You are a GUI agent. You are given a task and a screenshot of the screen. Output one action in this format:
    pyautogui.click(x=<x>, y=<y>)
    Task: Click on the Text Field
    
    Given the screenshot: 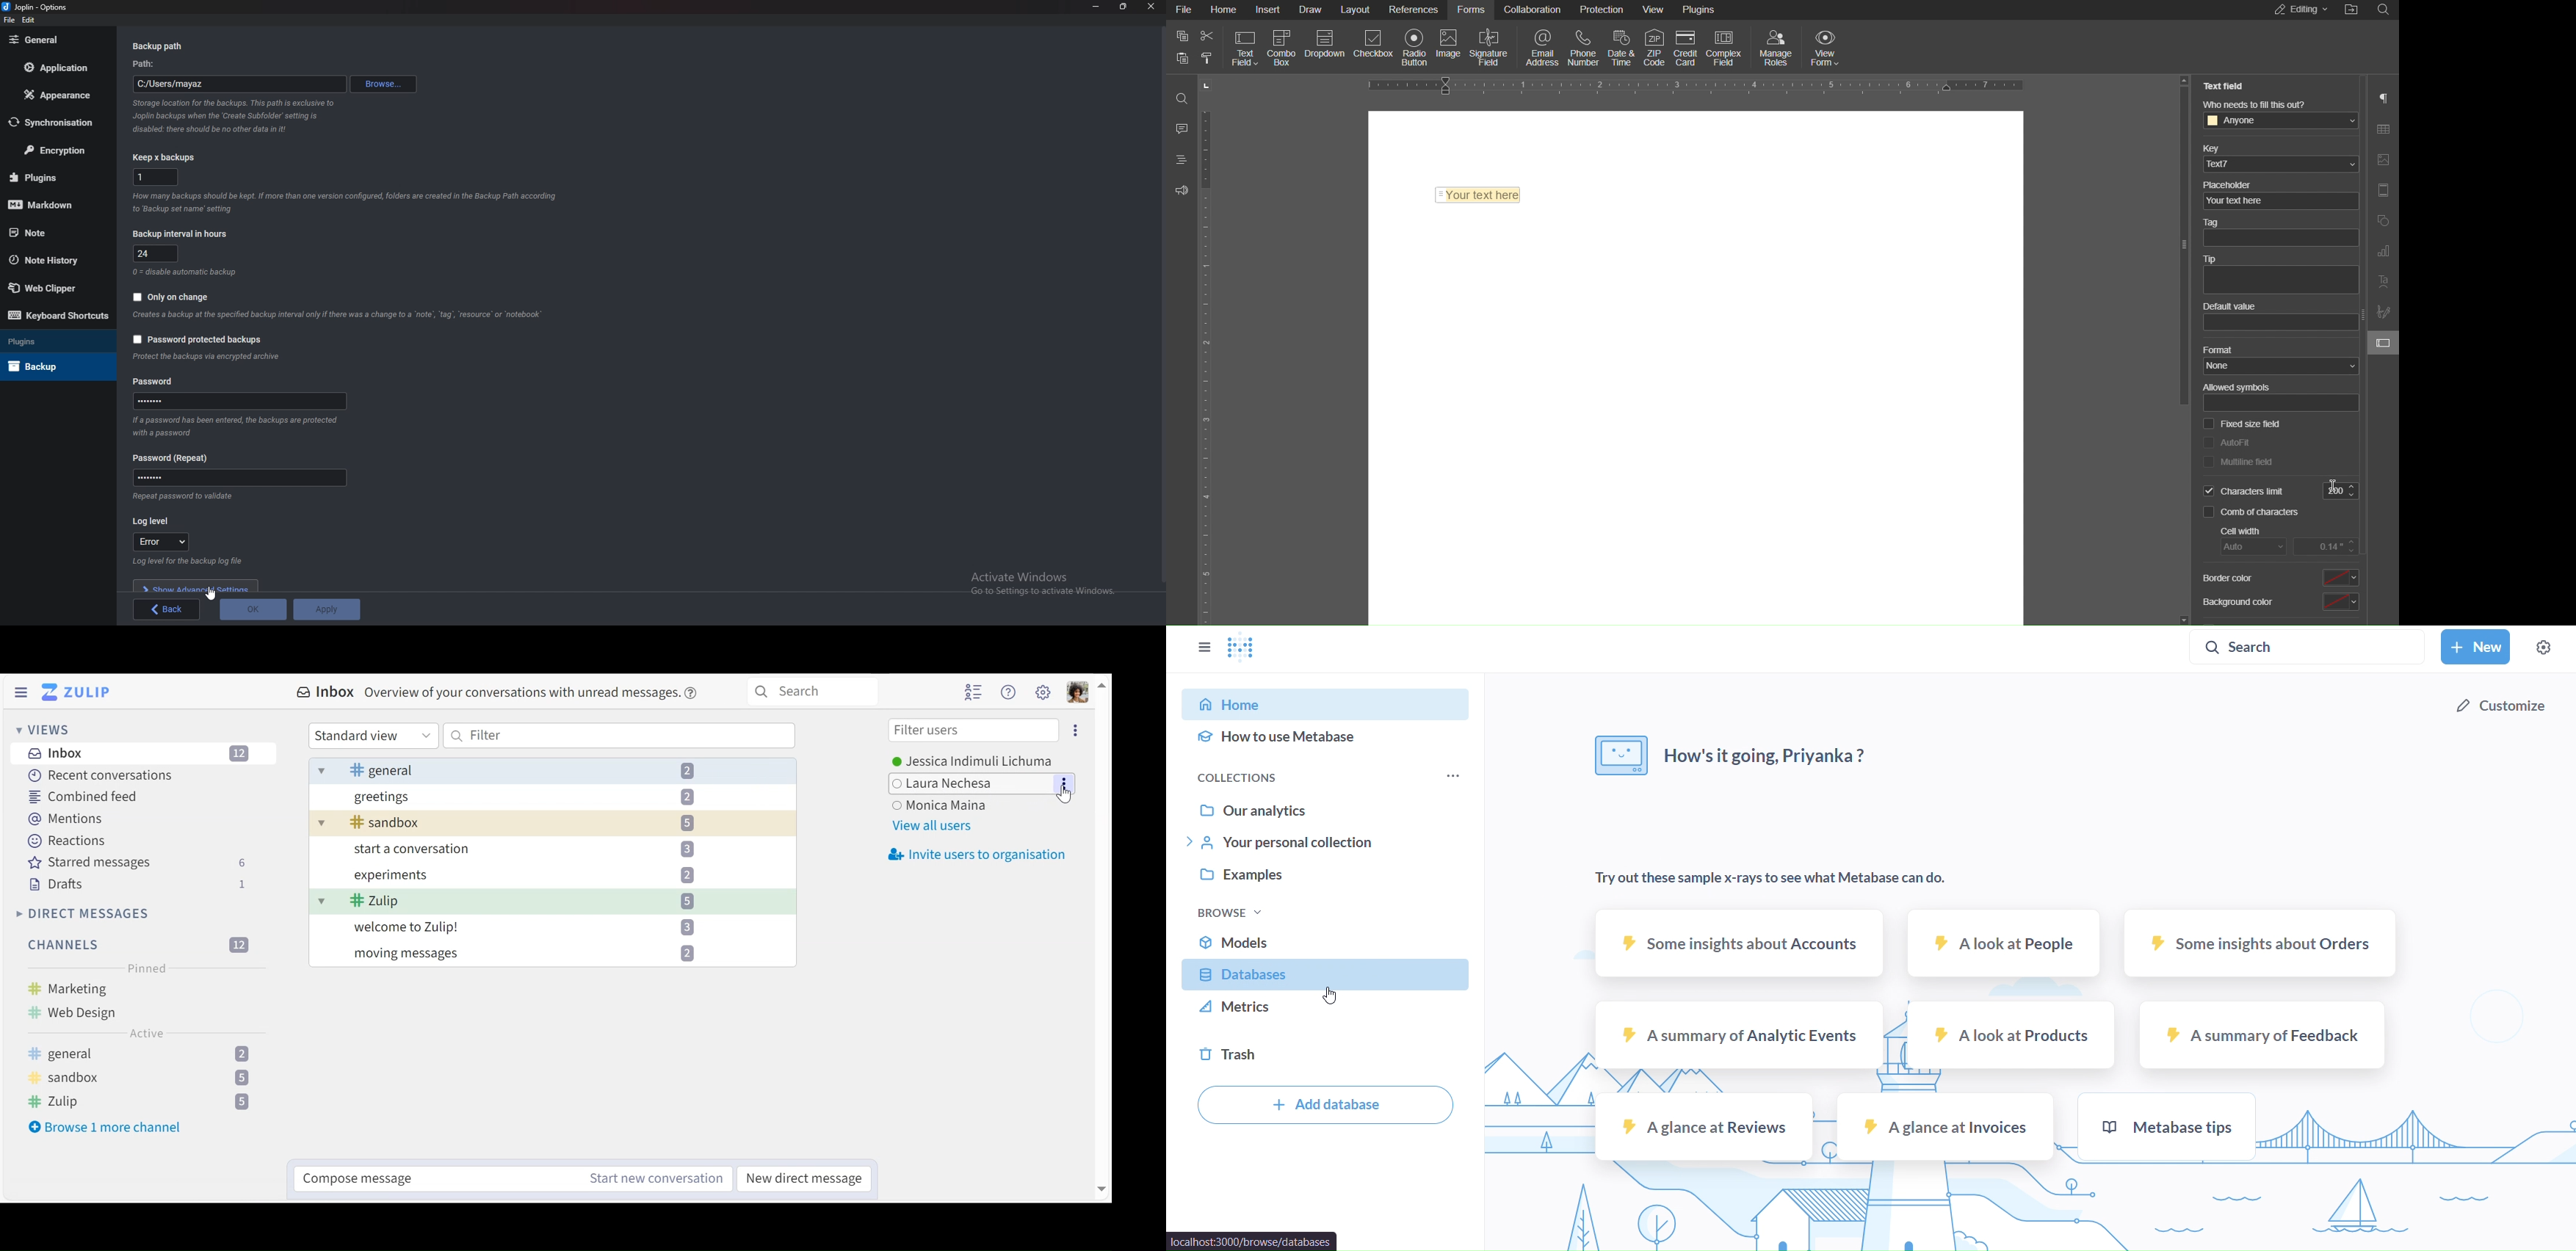 What is the action you would take?
    pyautogui.click(x=2228, y=86)
    